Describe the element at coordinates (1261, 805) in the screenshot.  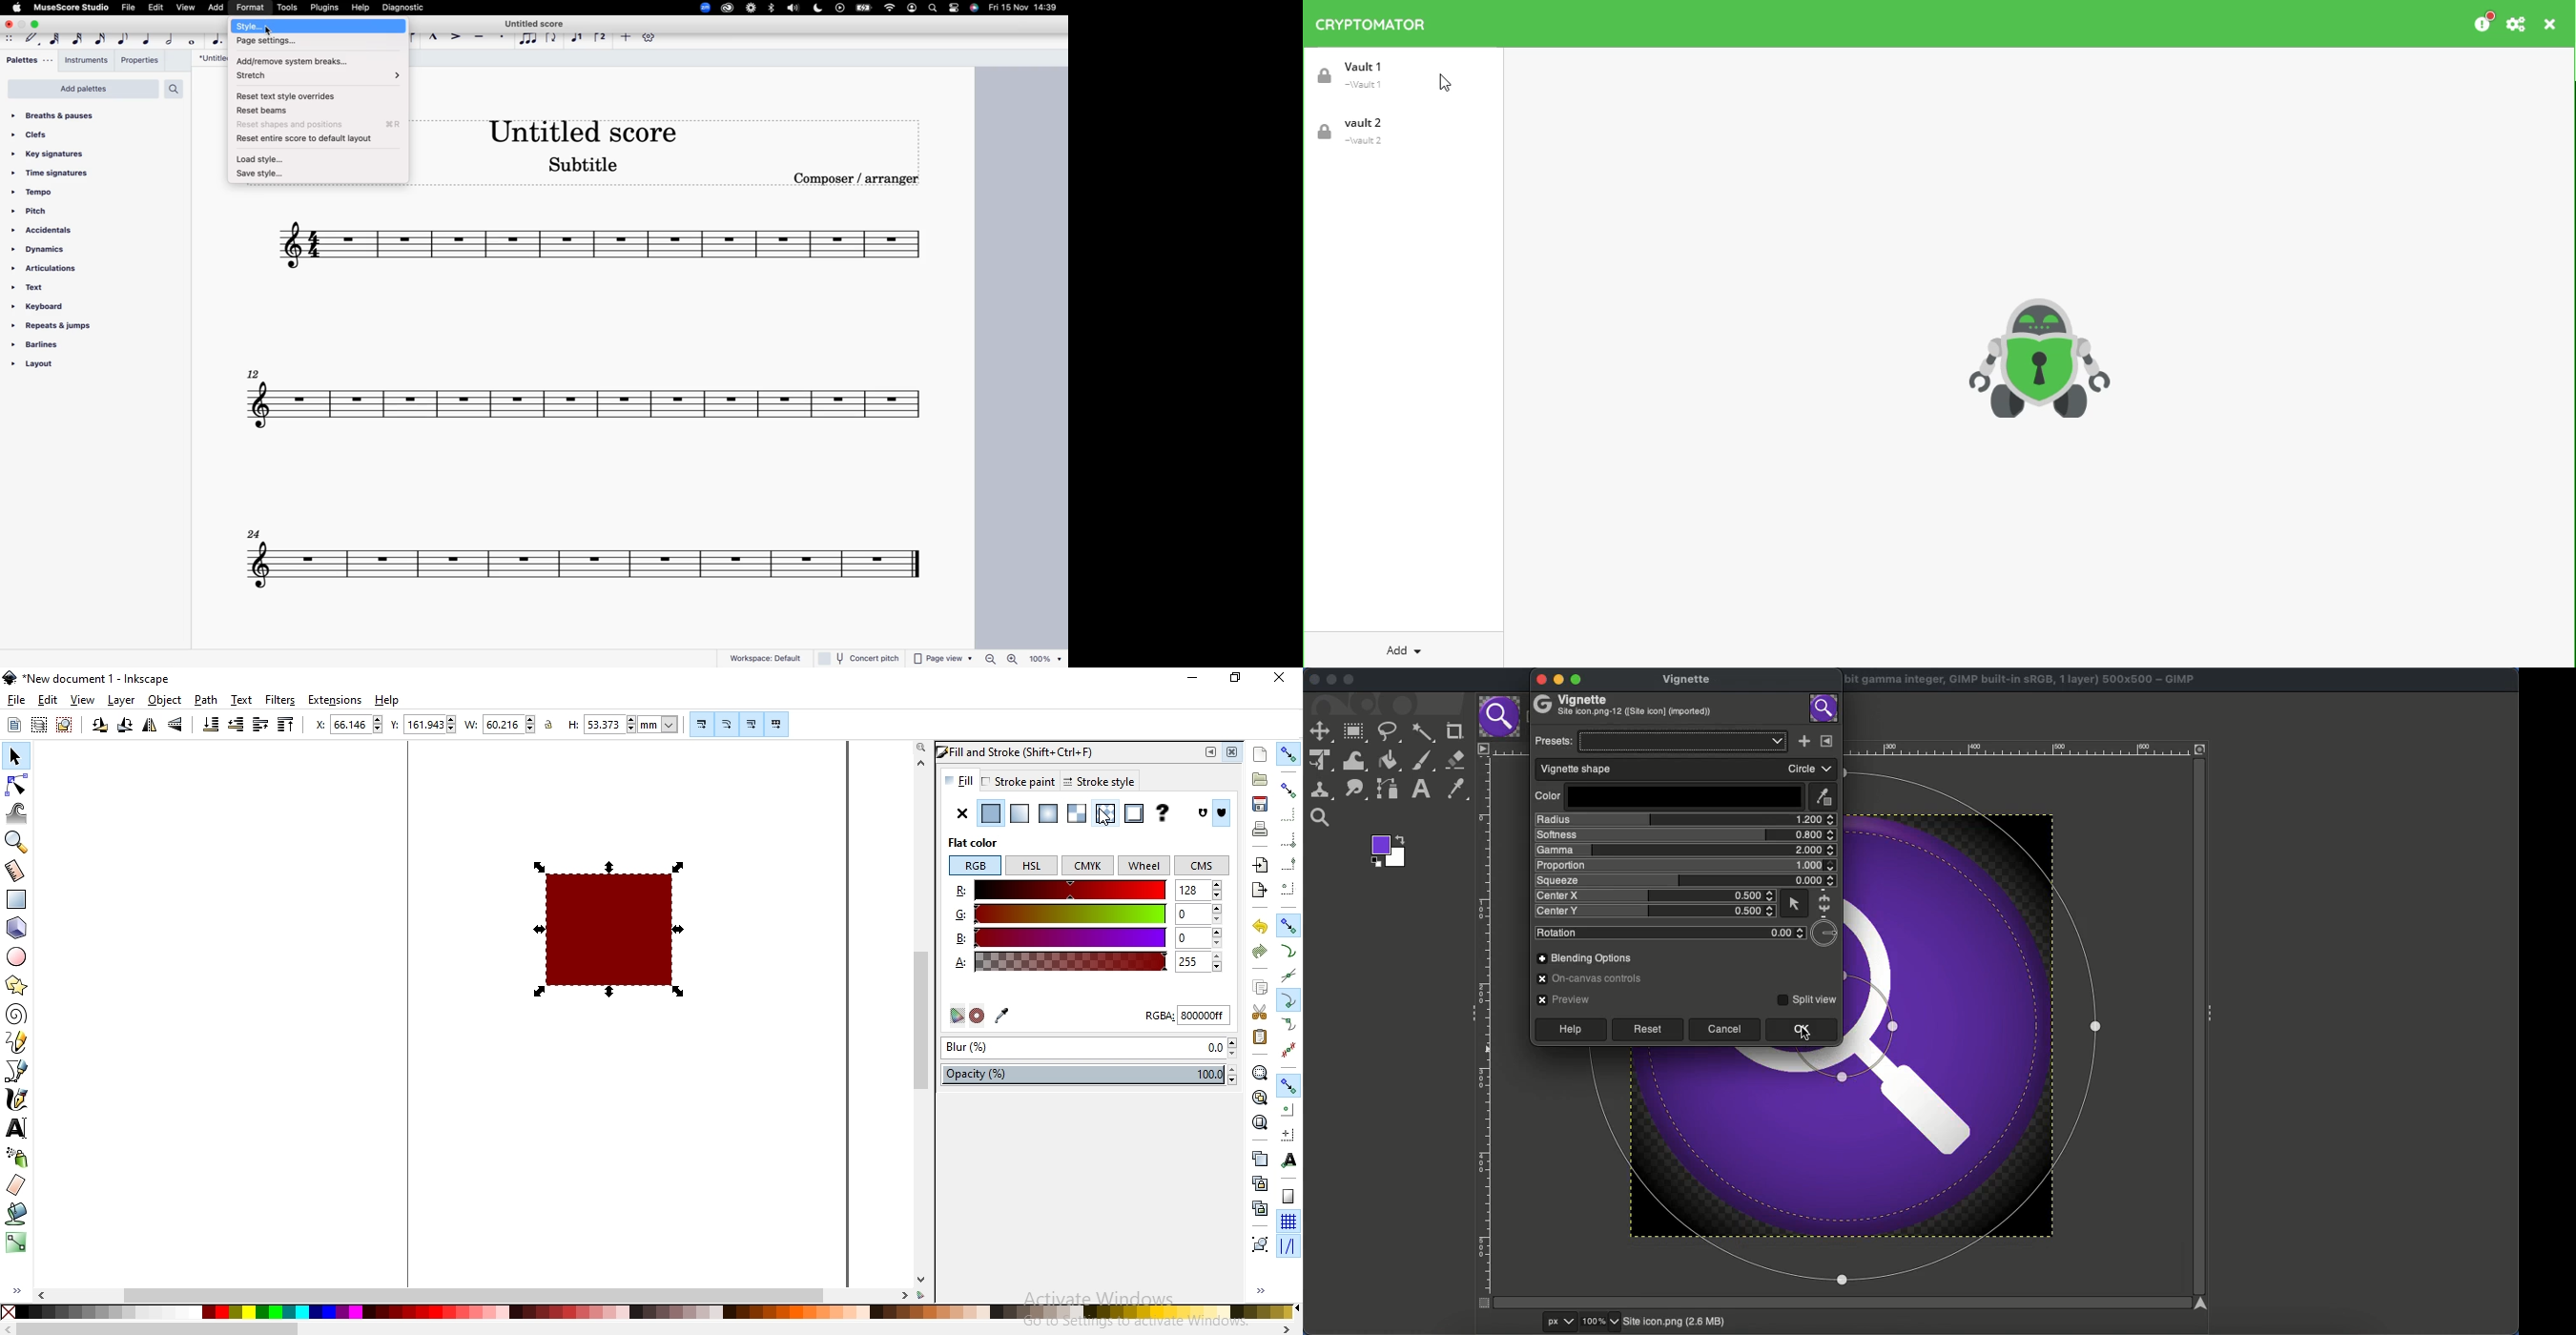
I see `save document` at that location.